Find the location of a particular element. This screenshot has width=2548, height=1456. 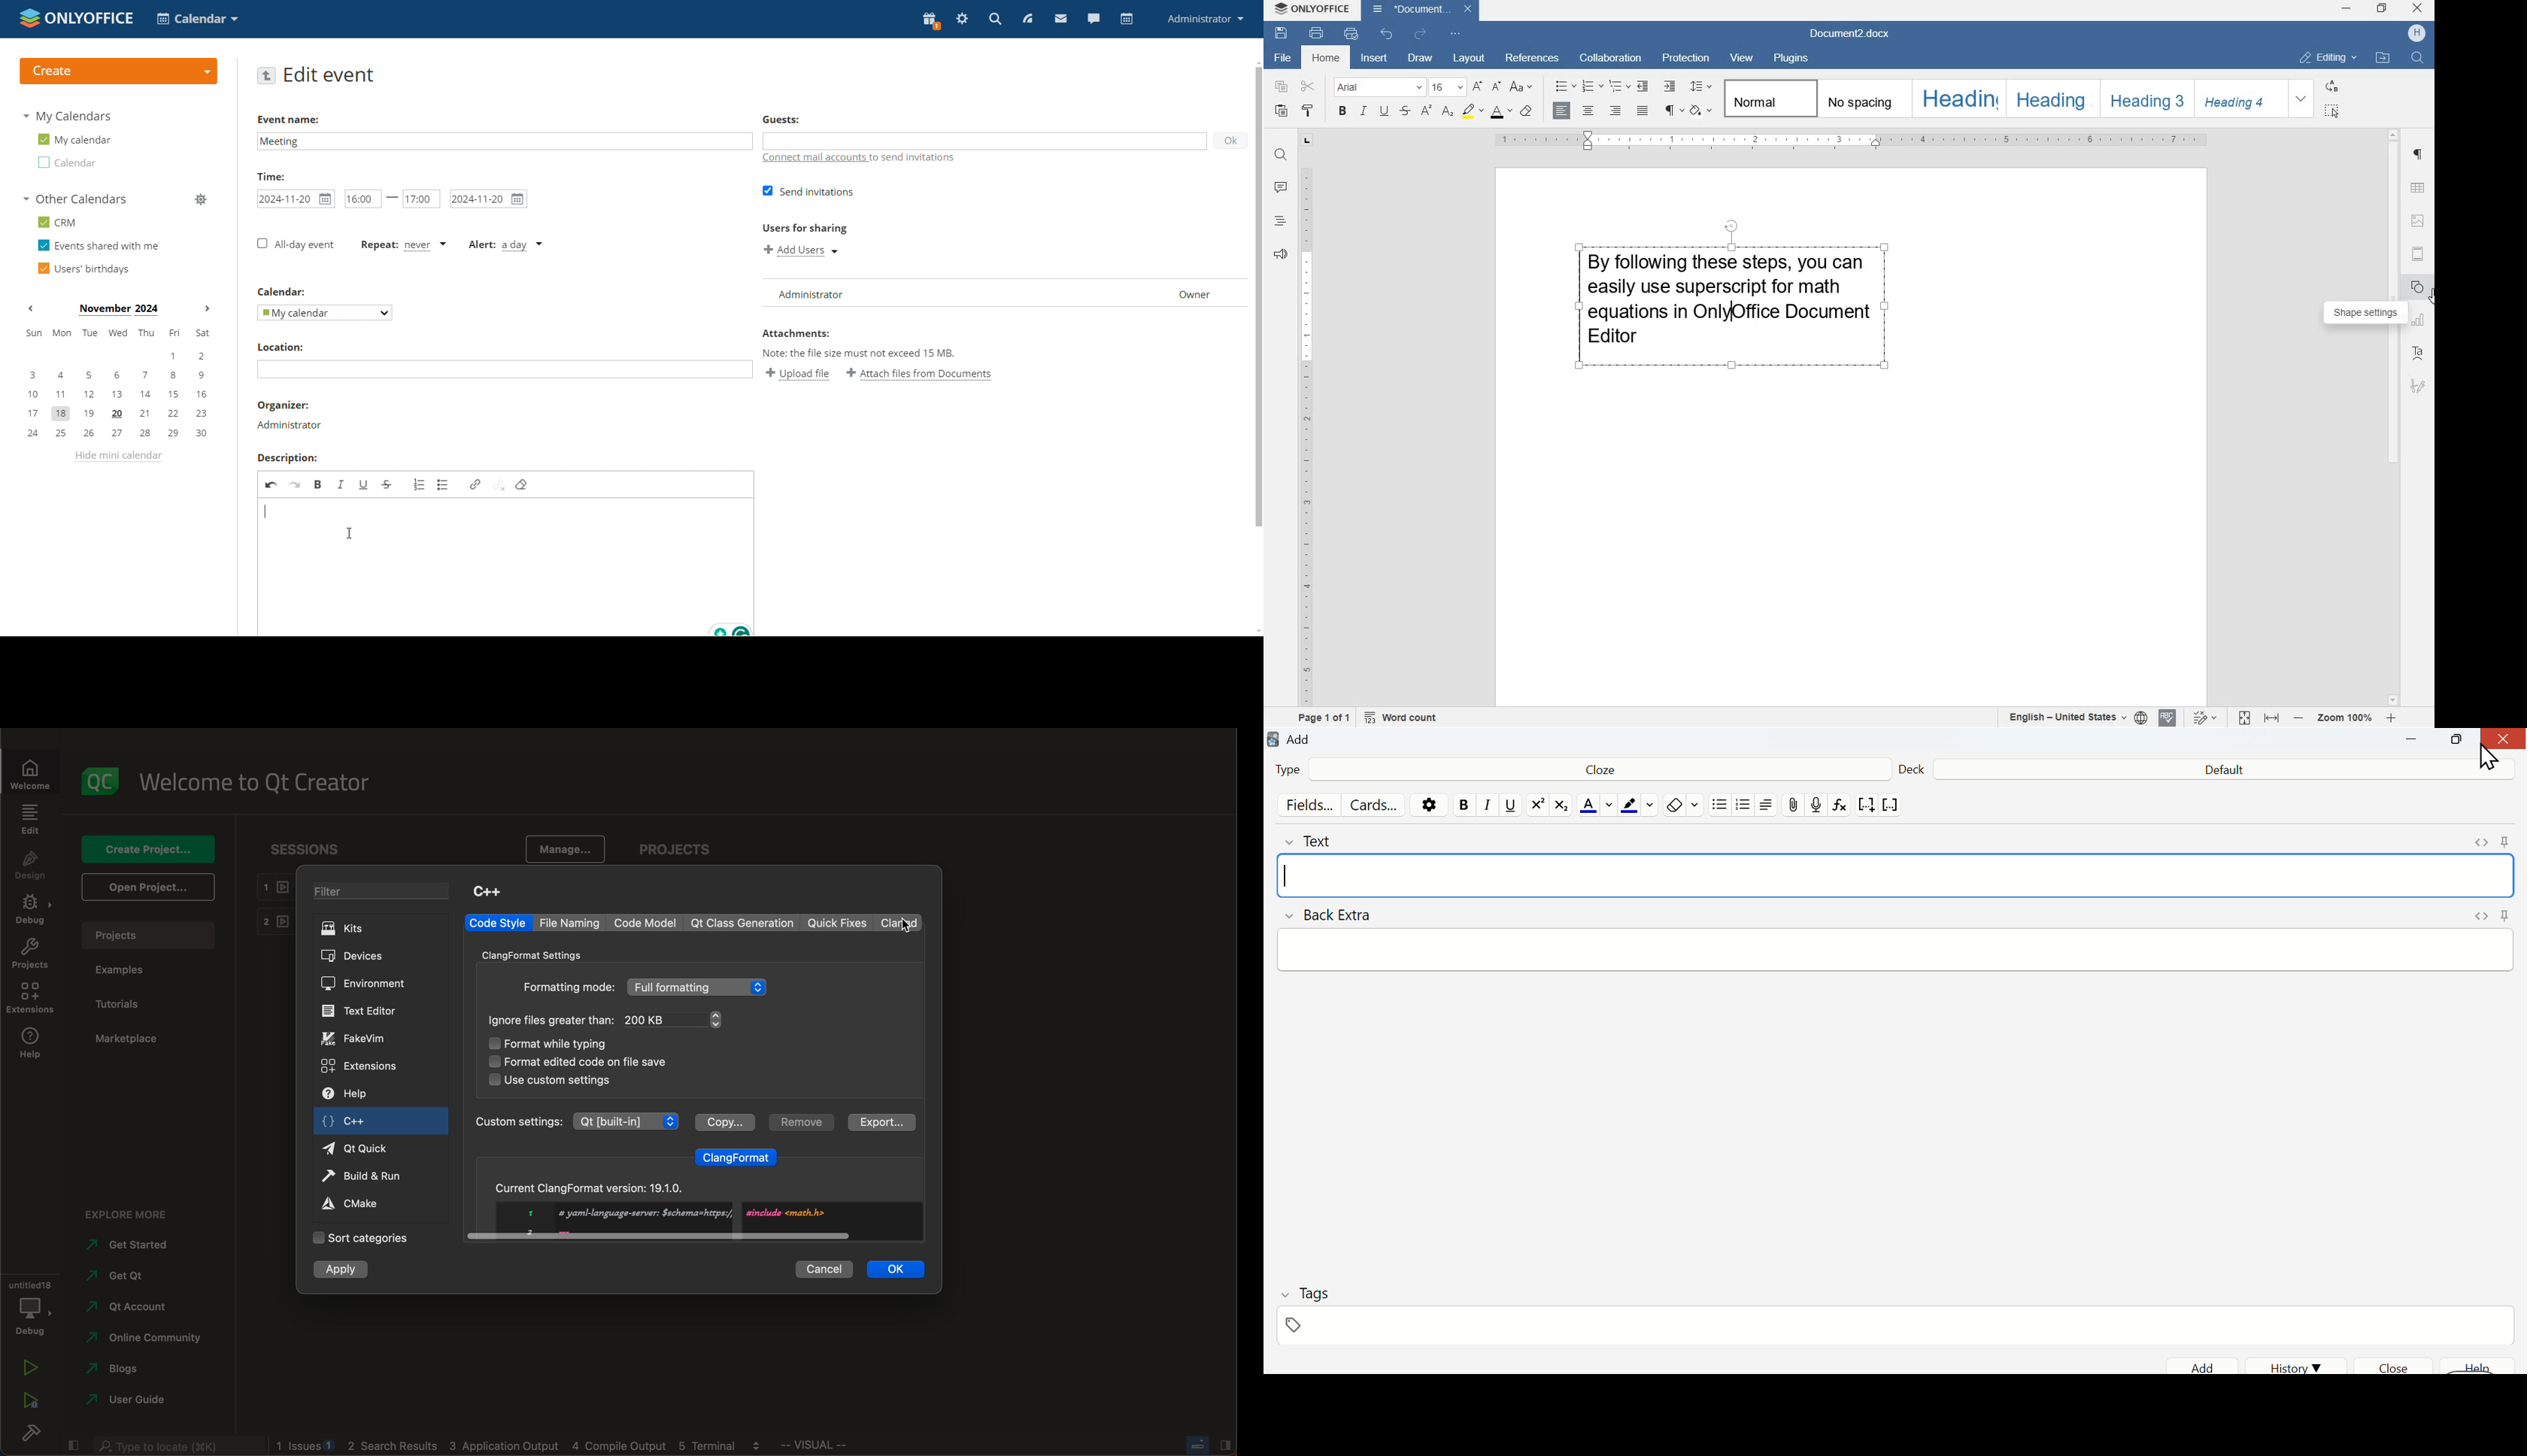

Settings is located at coordinates (1432, 804).